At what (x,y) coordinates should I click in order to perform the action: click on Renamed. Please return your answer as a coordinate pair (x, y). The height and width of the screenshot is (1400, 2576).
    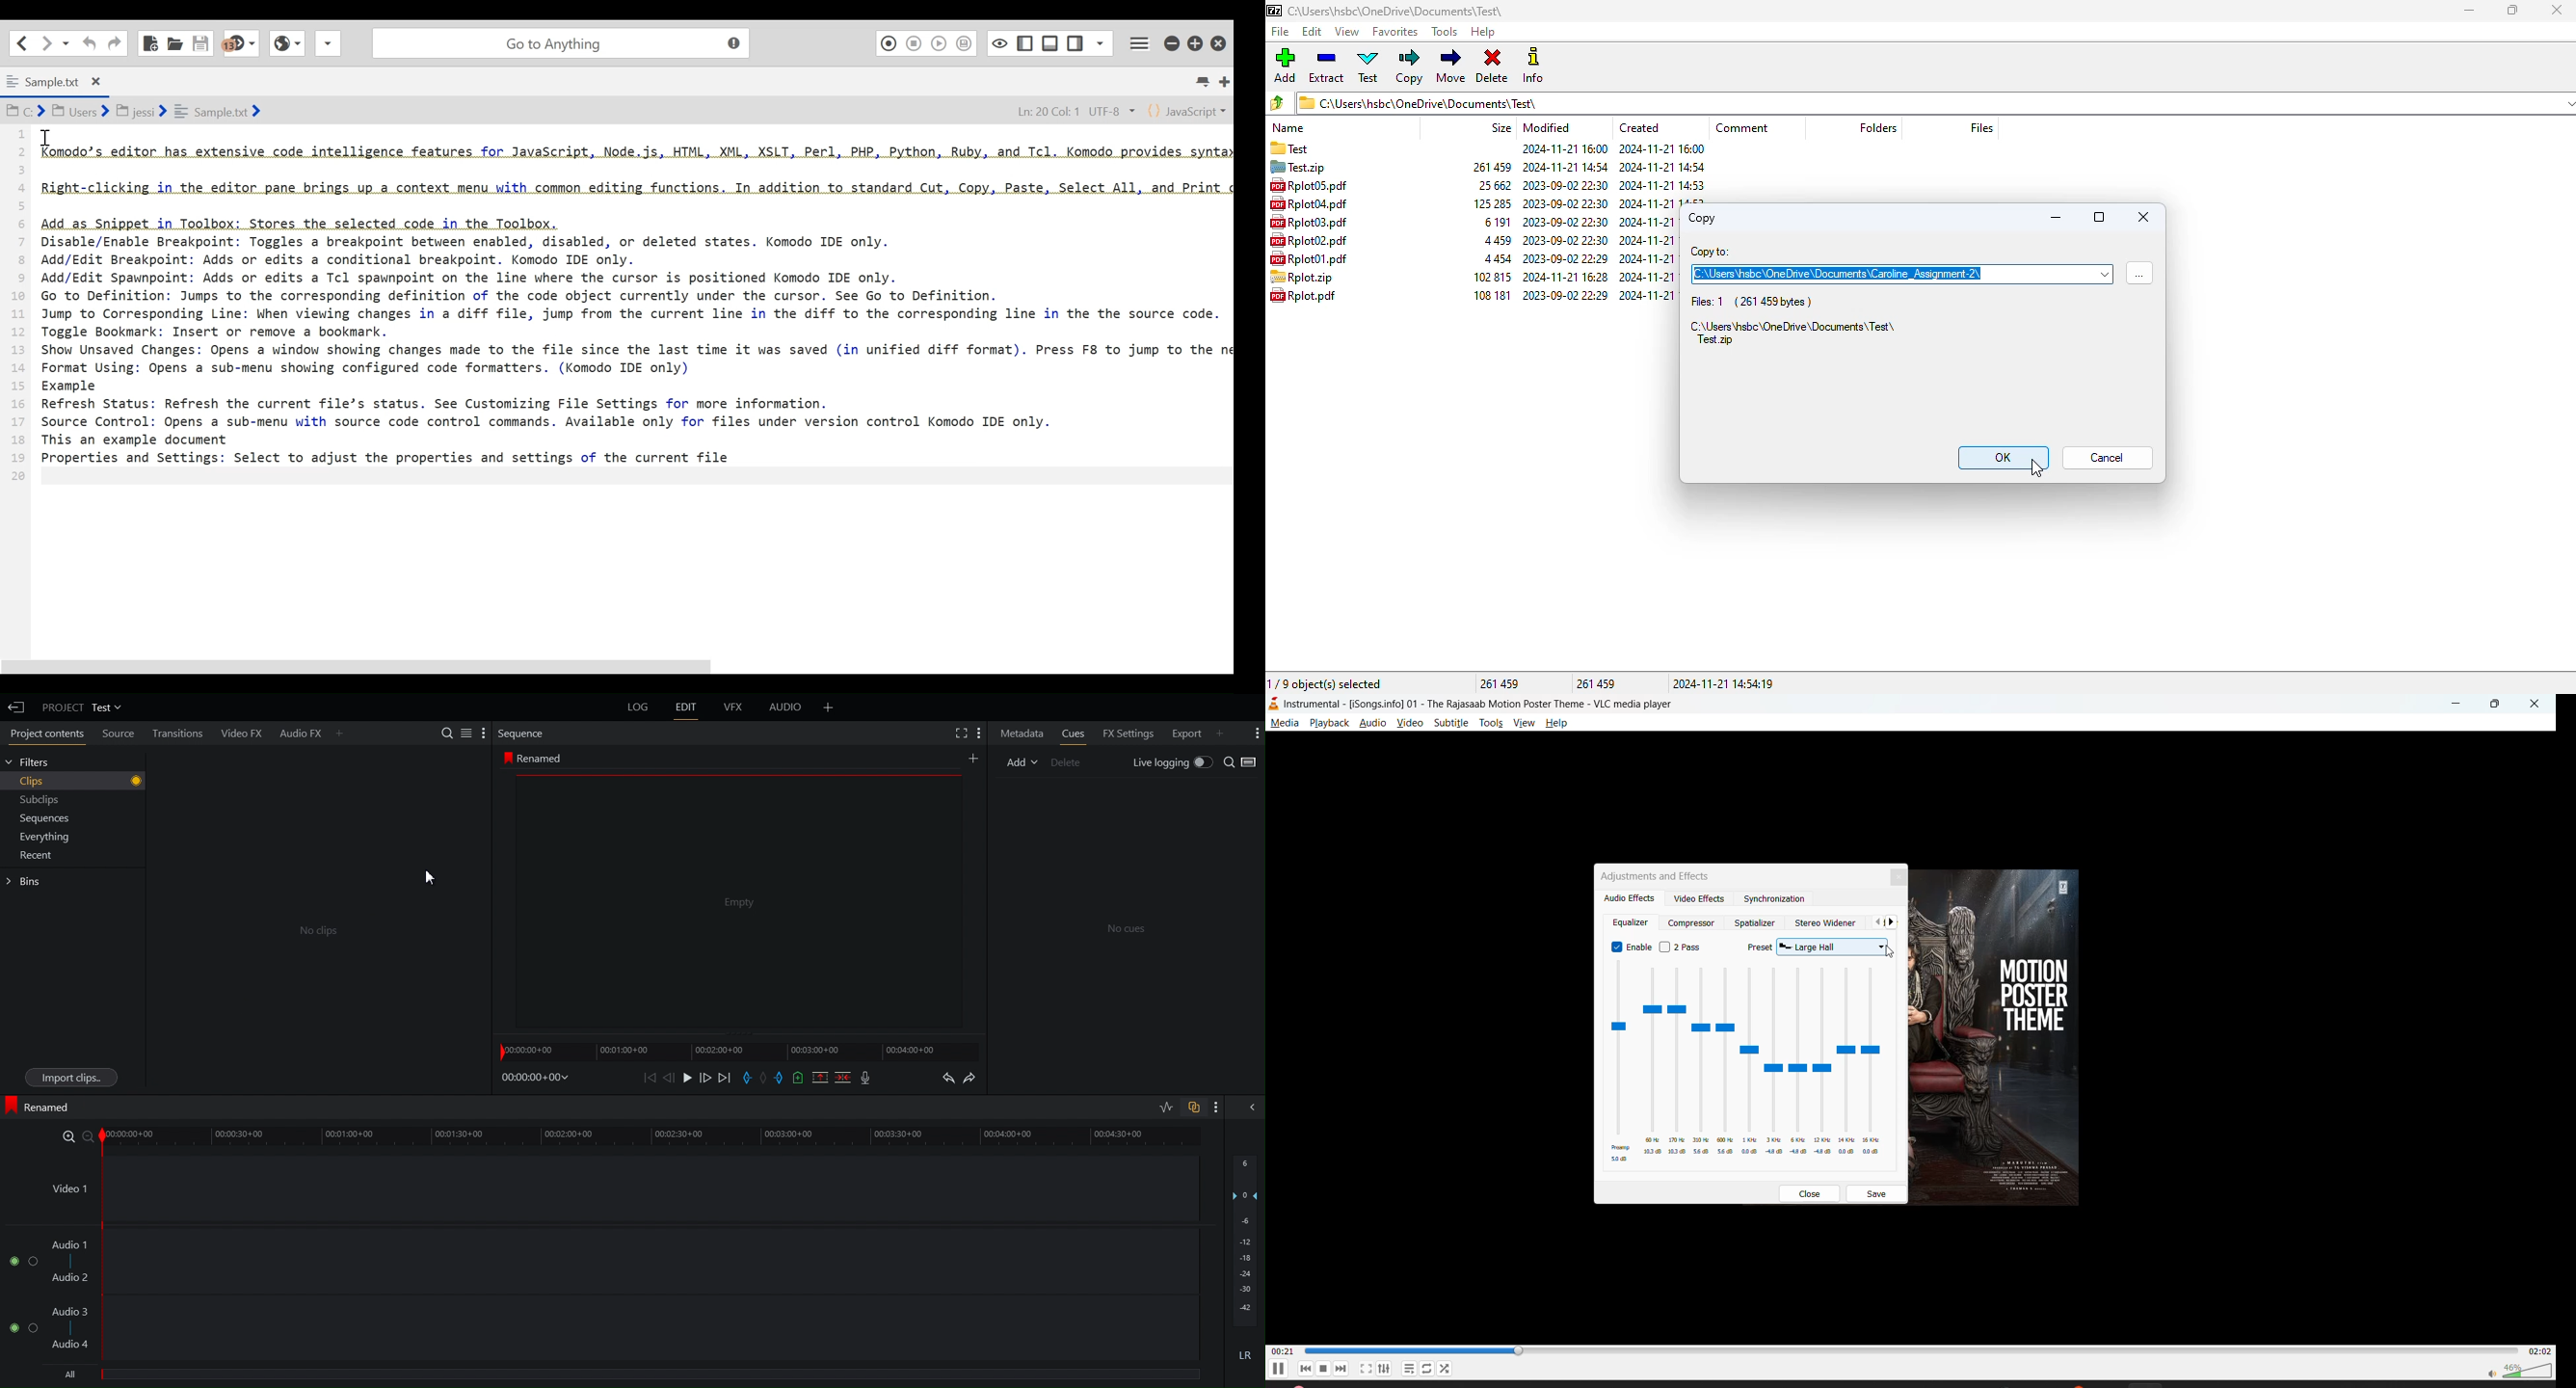
    Looking at the image, I should click on (42, 1104).